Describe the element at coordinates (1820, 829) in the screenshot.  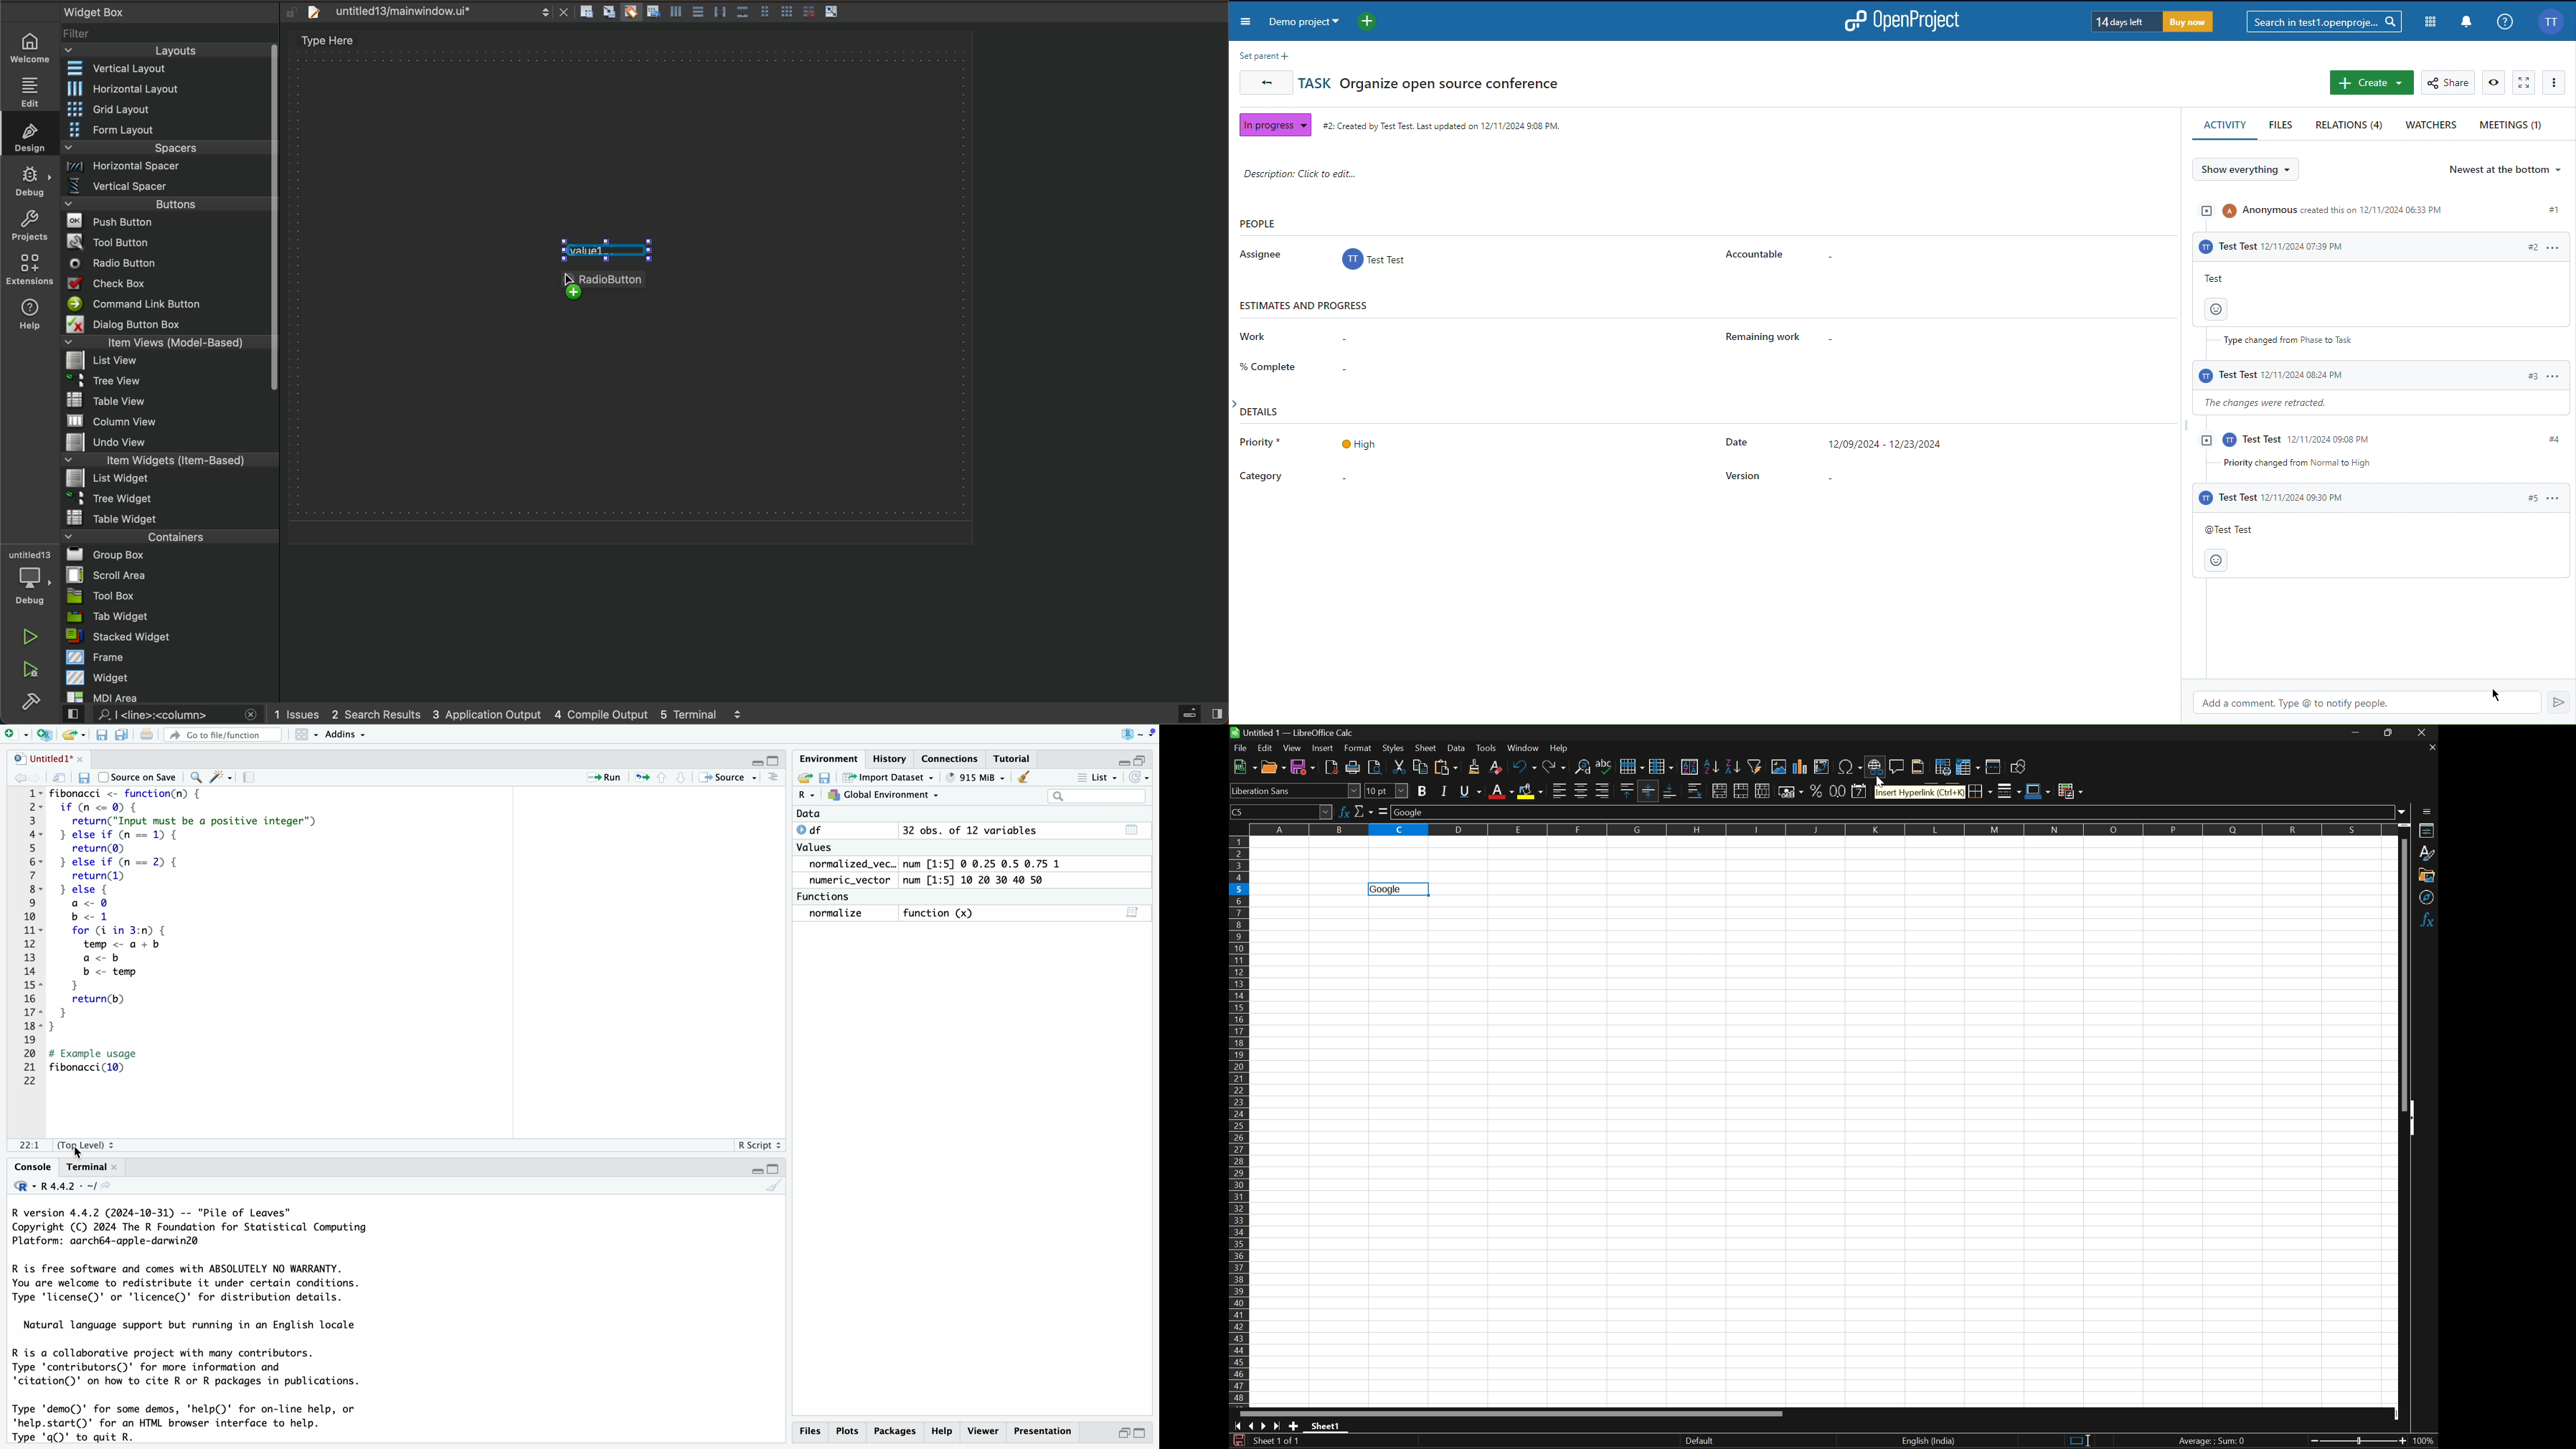
I see `Column names` at that location.